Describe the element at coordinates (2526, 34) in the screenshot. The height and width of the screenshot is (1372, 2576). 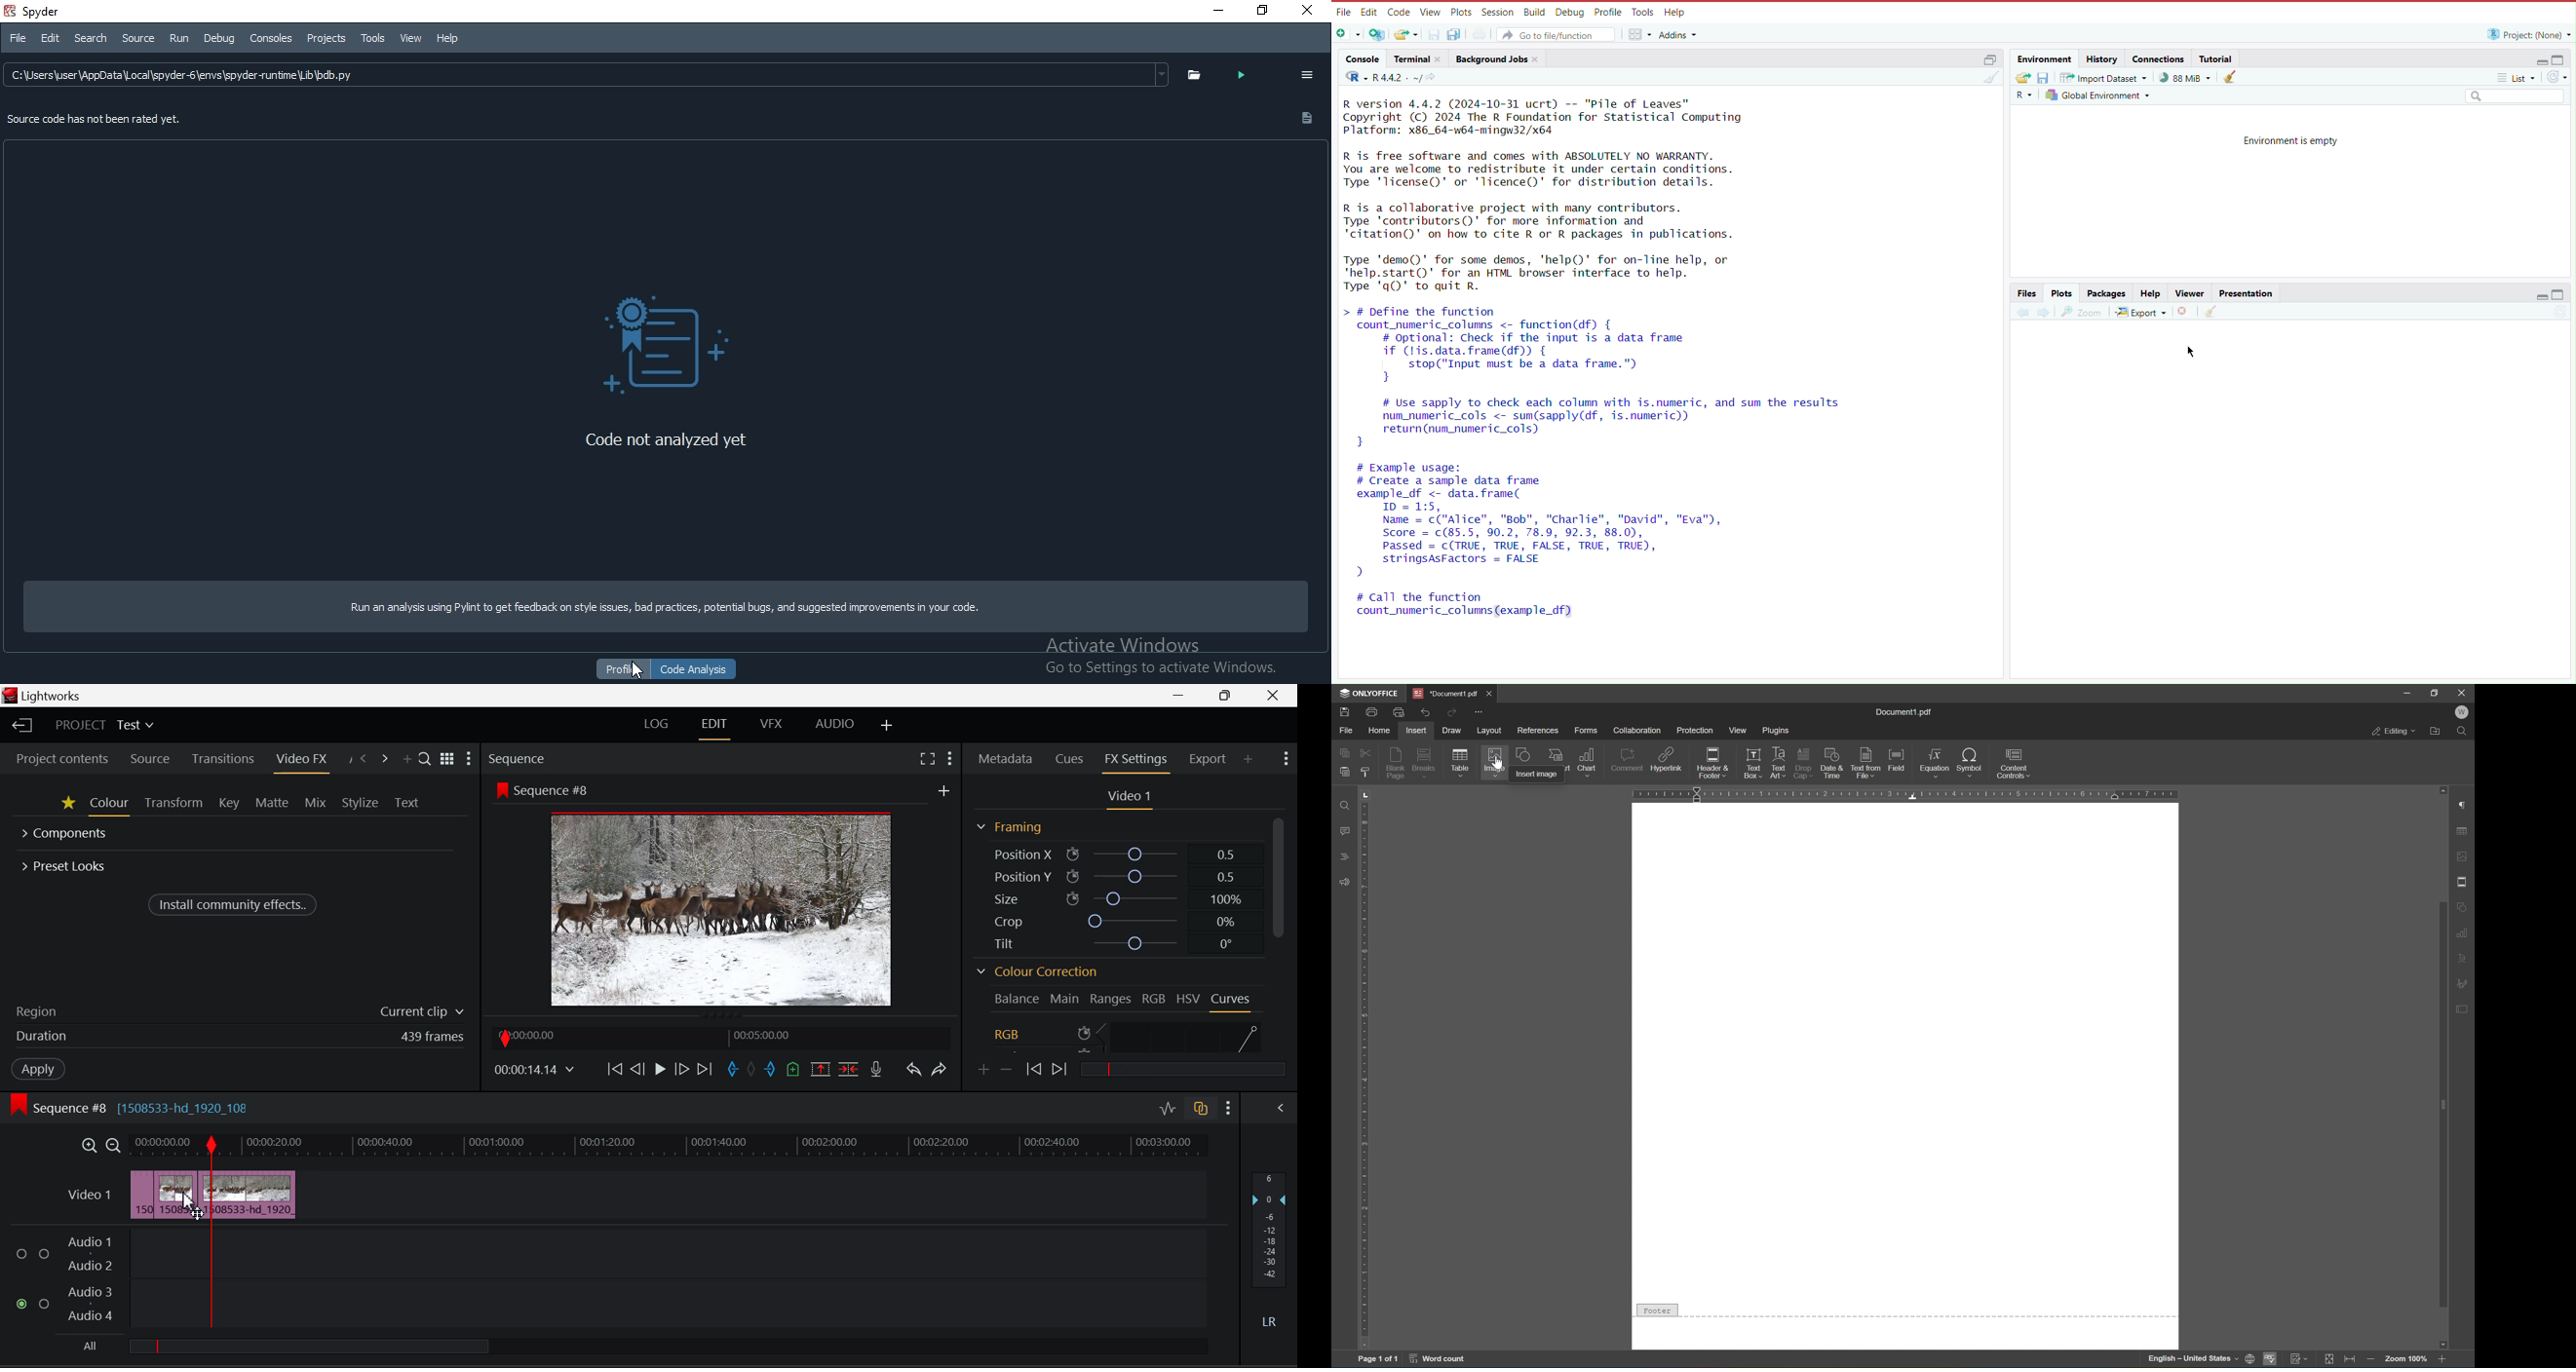
I see `Project (Note)` at that location.